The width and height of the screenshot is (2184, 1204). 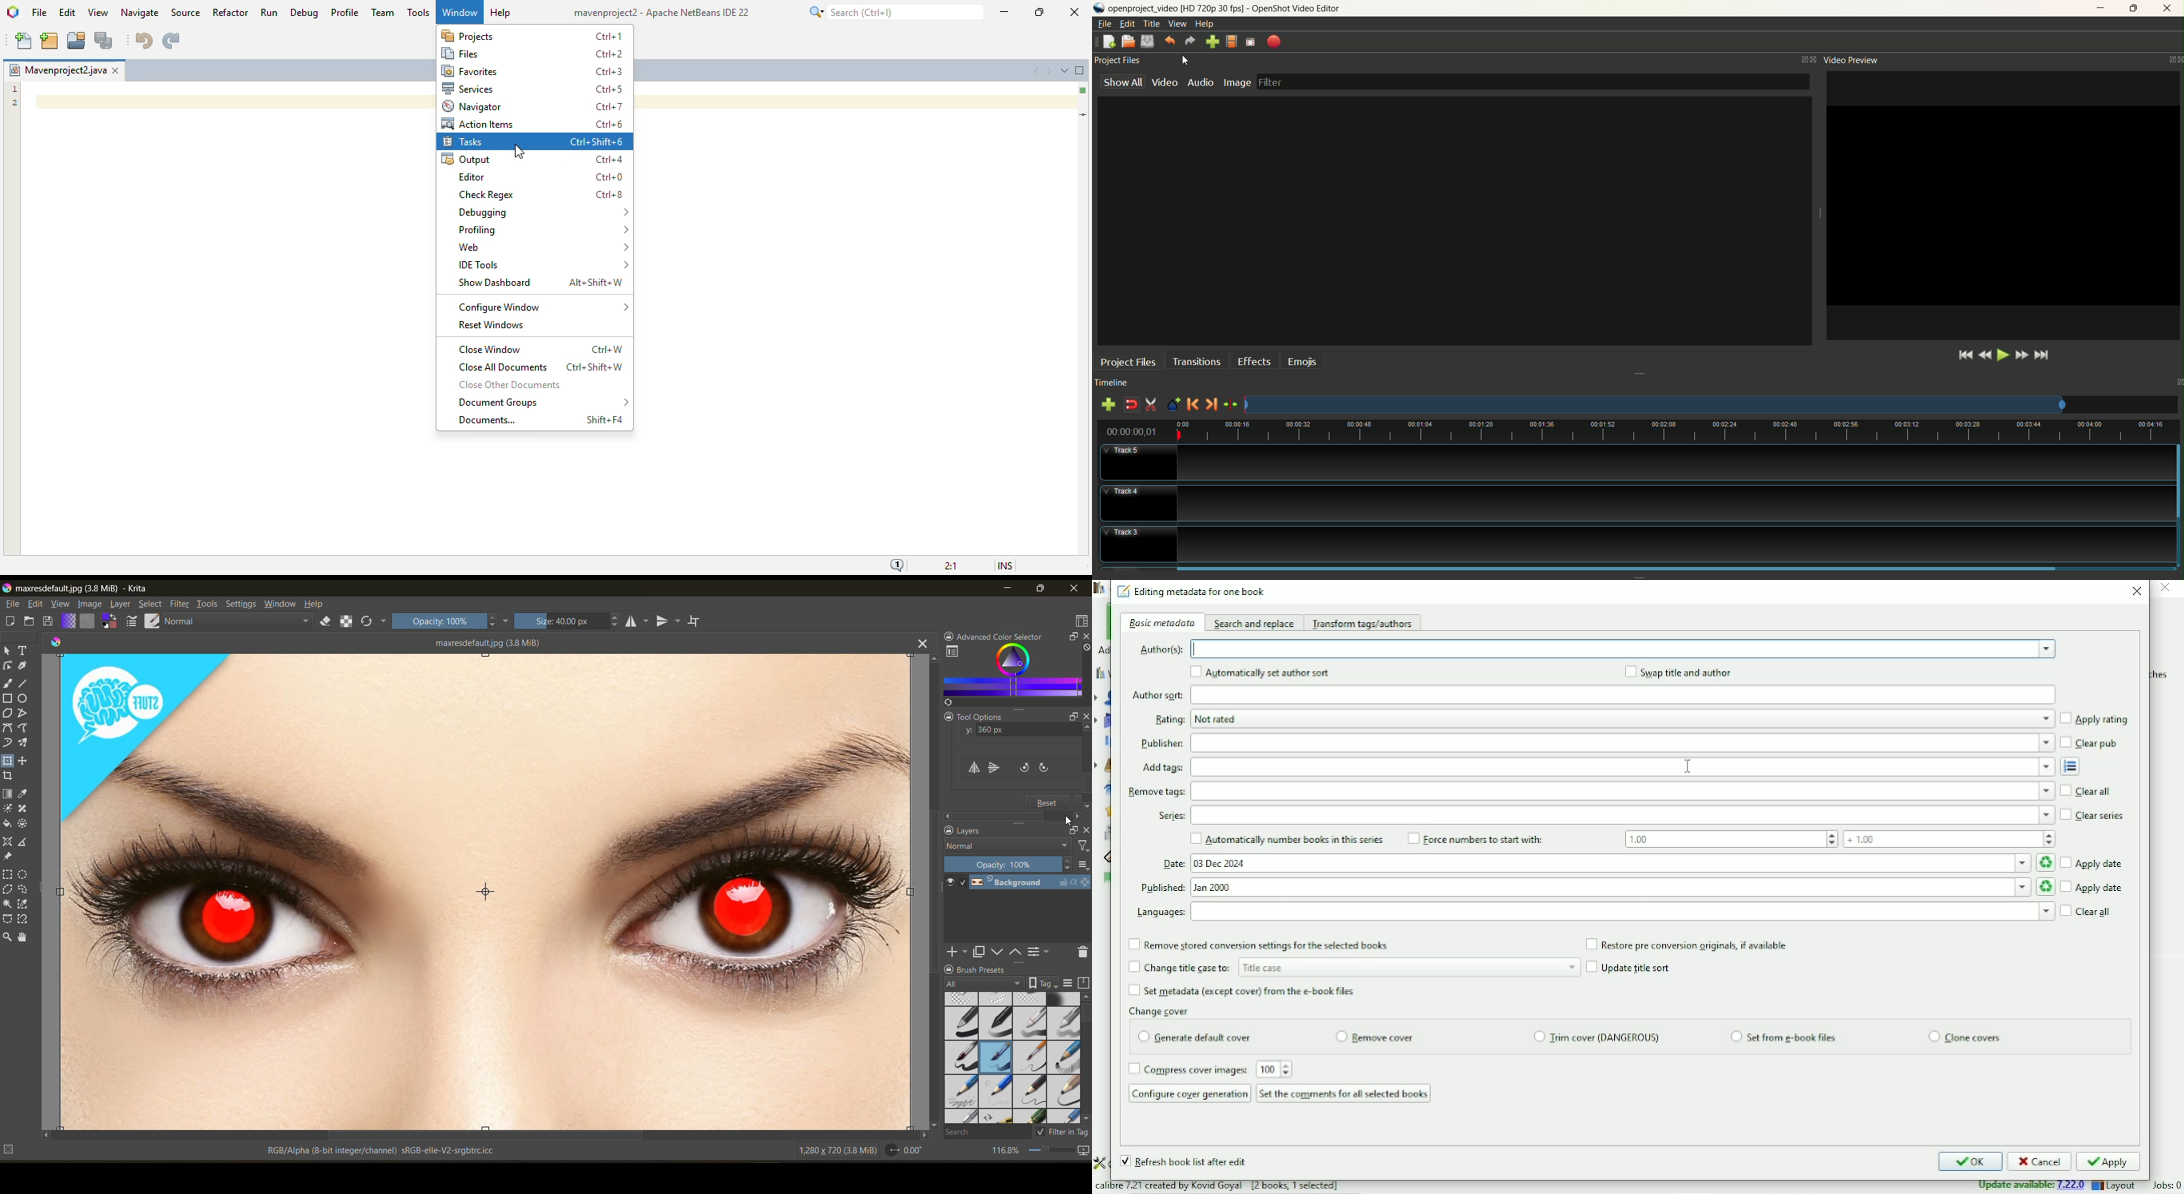 I want to click on tool, so click(x=23, y=666).